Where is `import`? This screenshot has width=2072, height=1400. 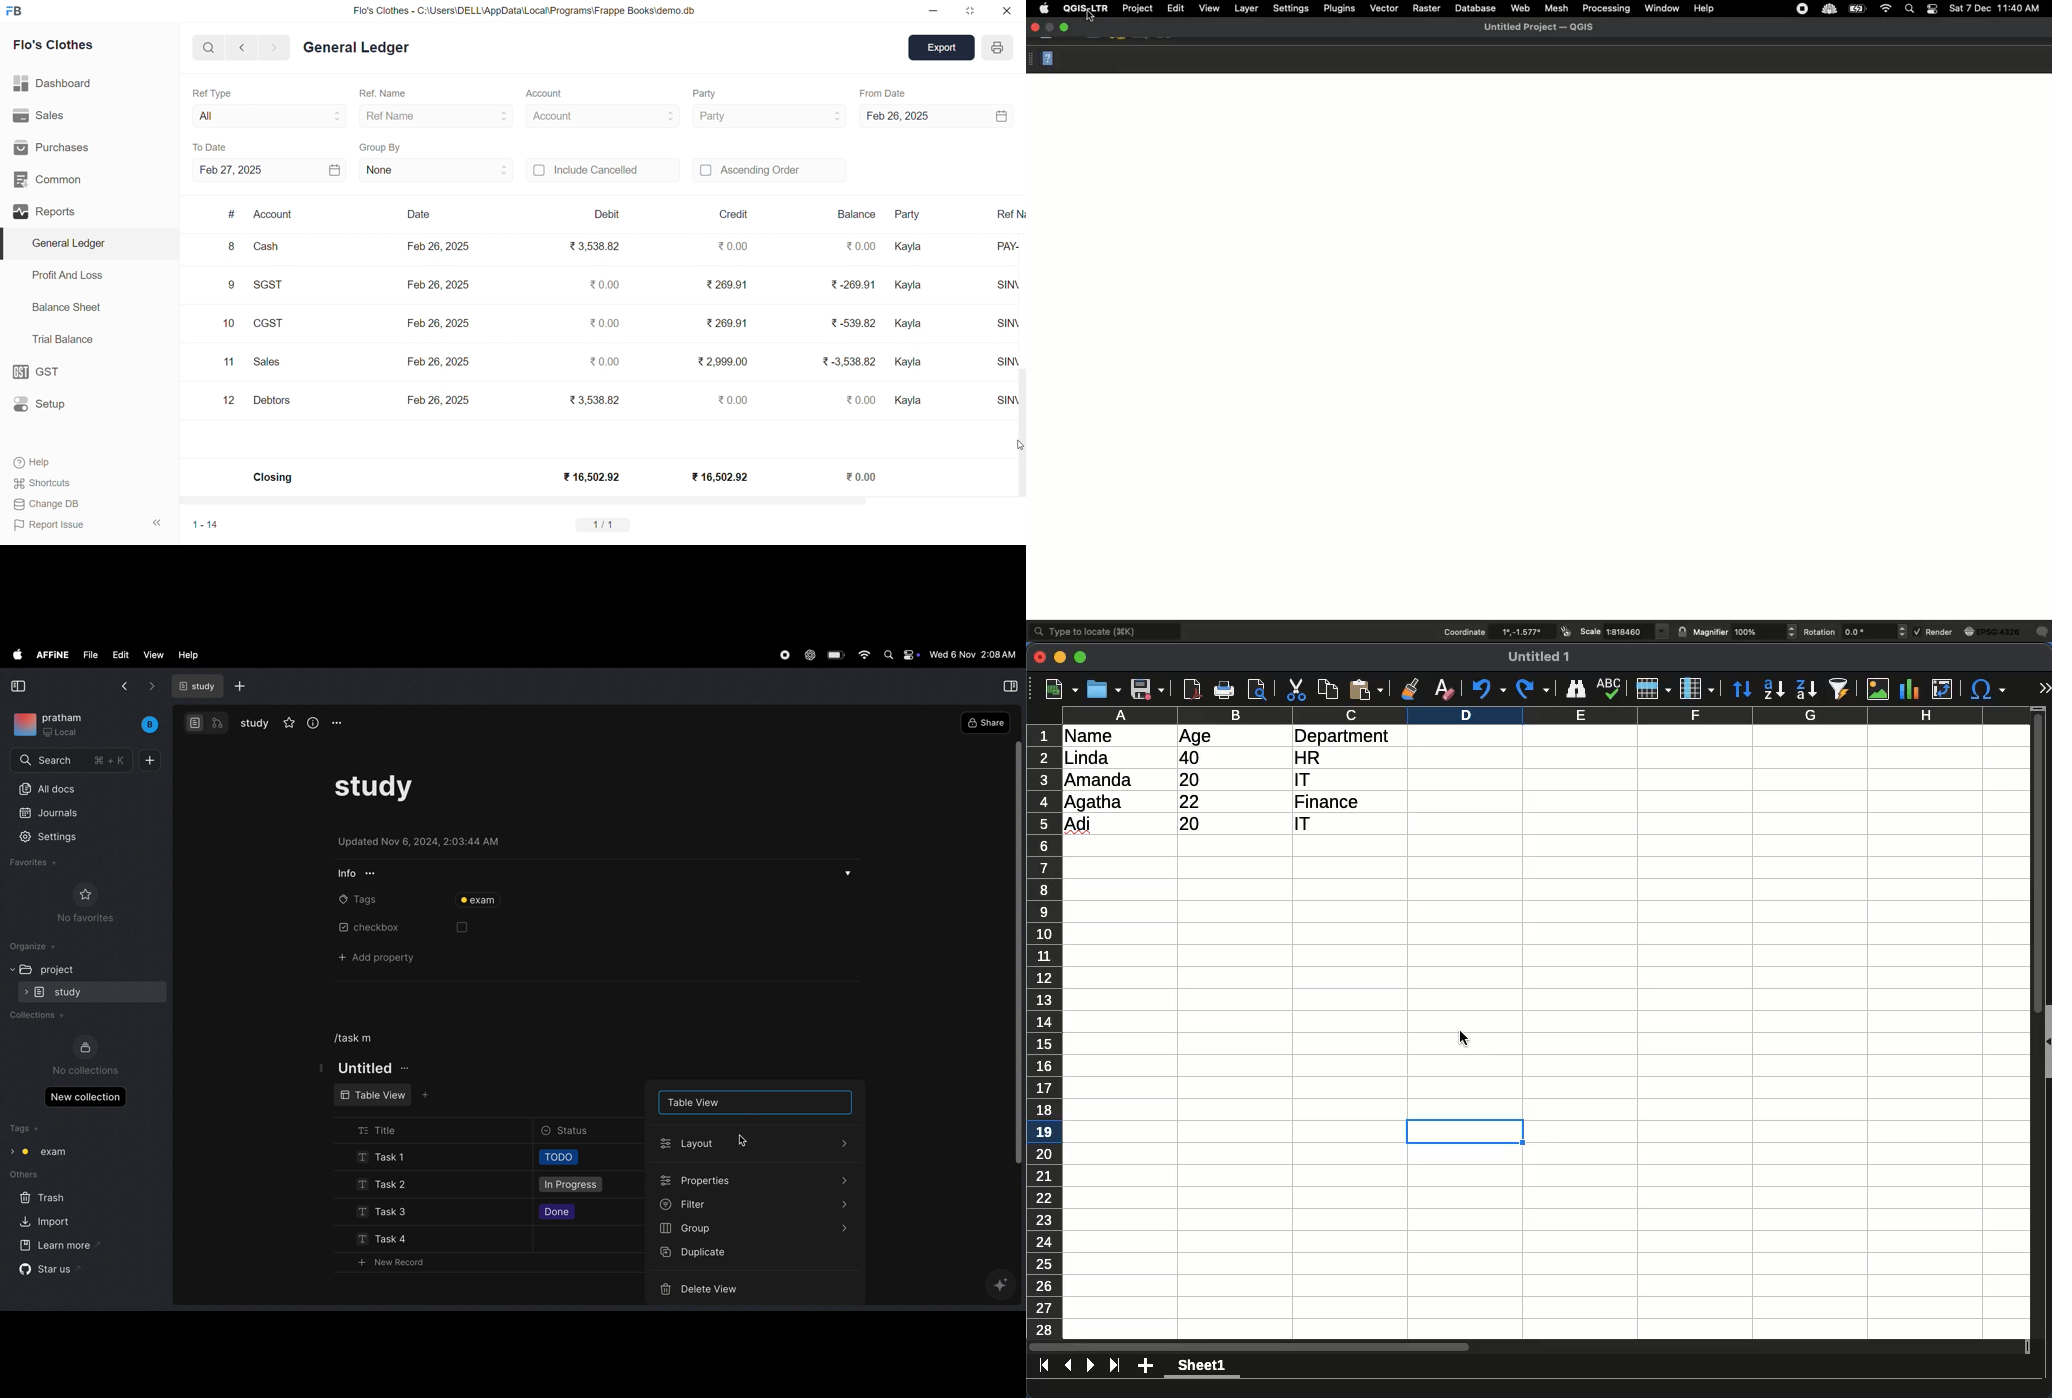 import is located at coordinates (46, 1222).